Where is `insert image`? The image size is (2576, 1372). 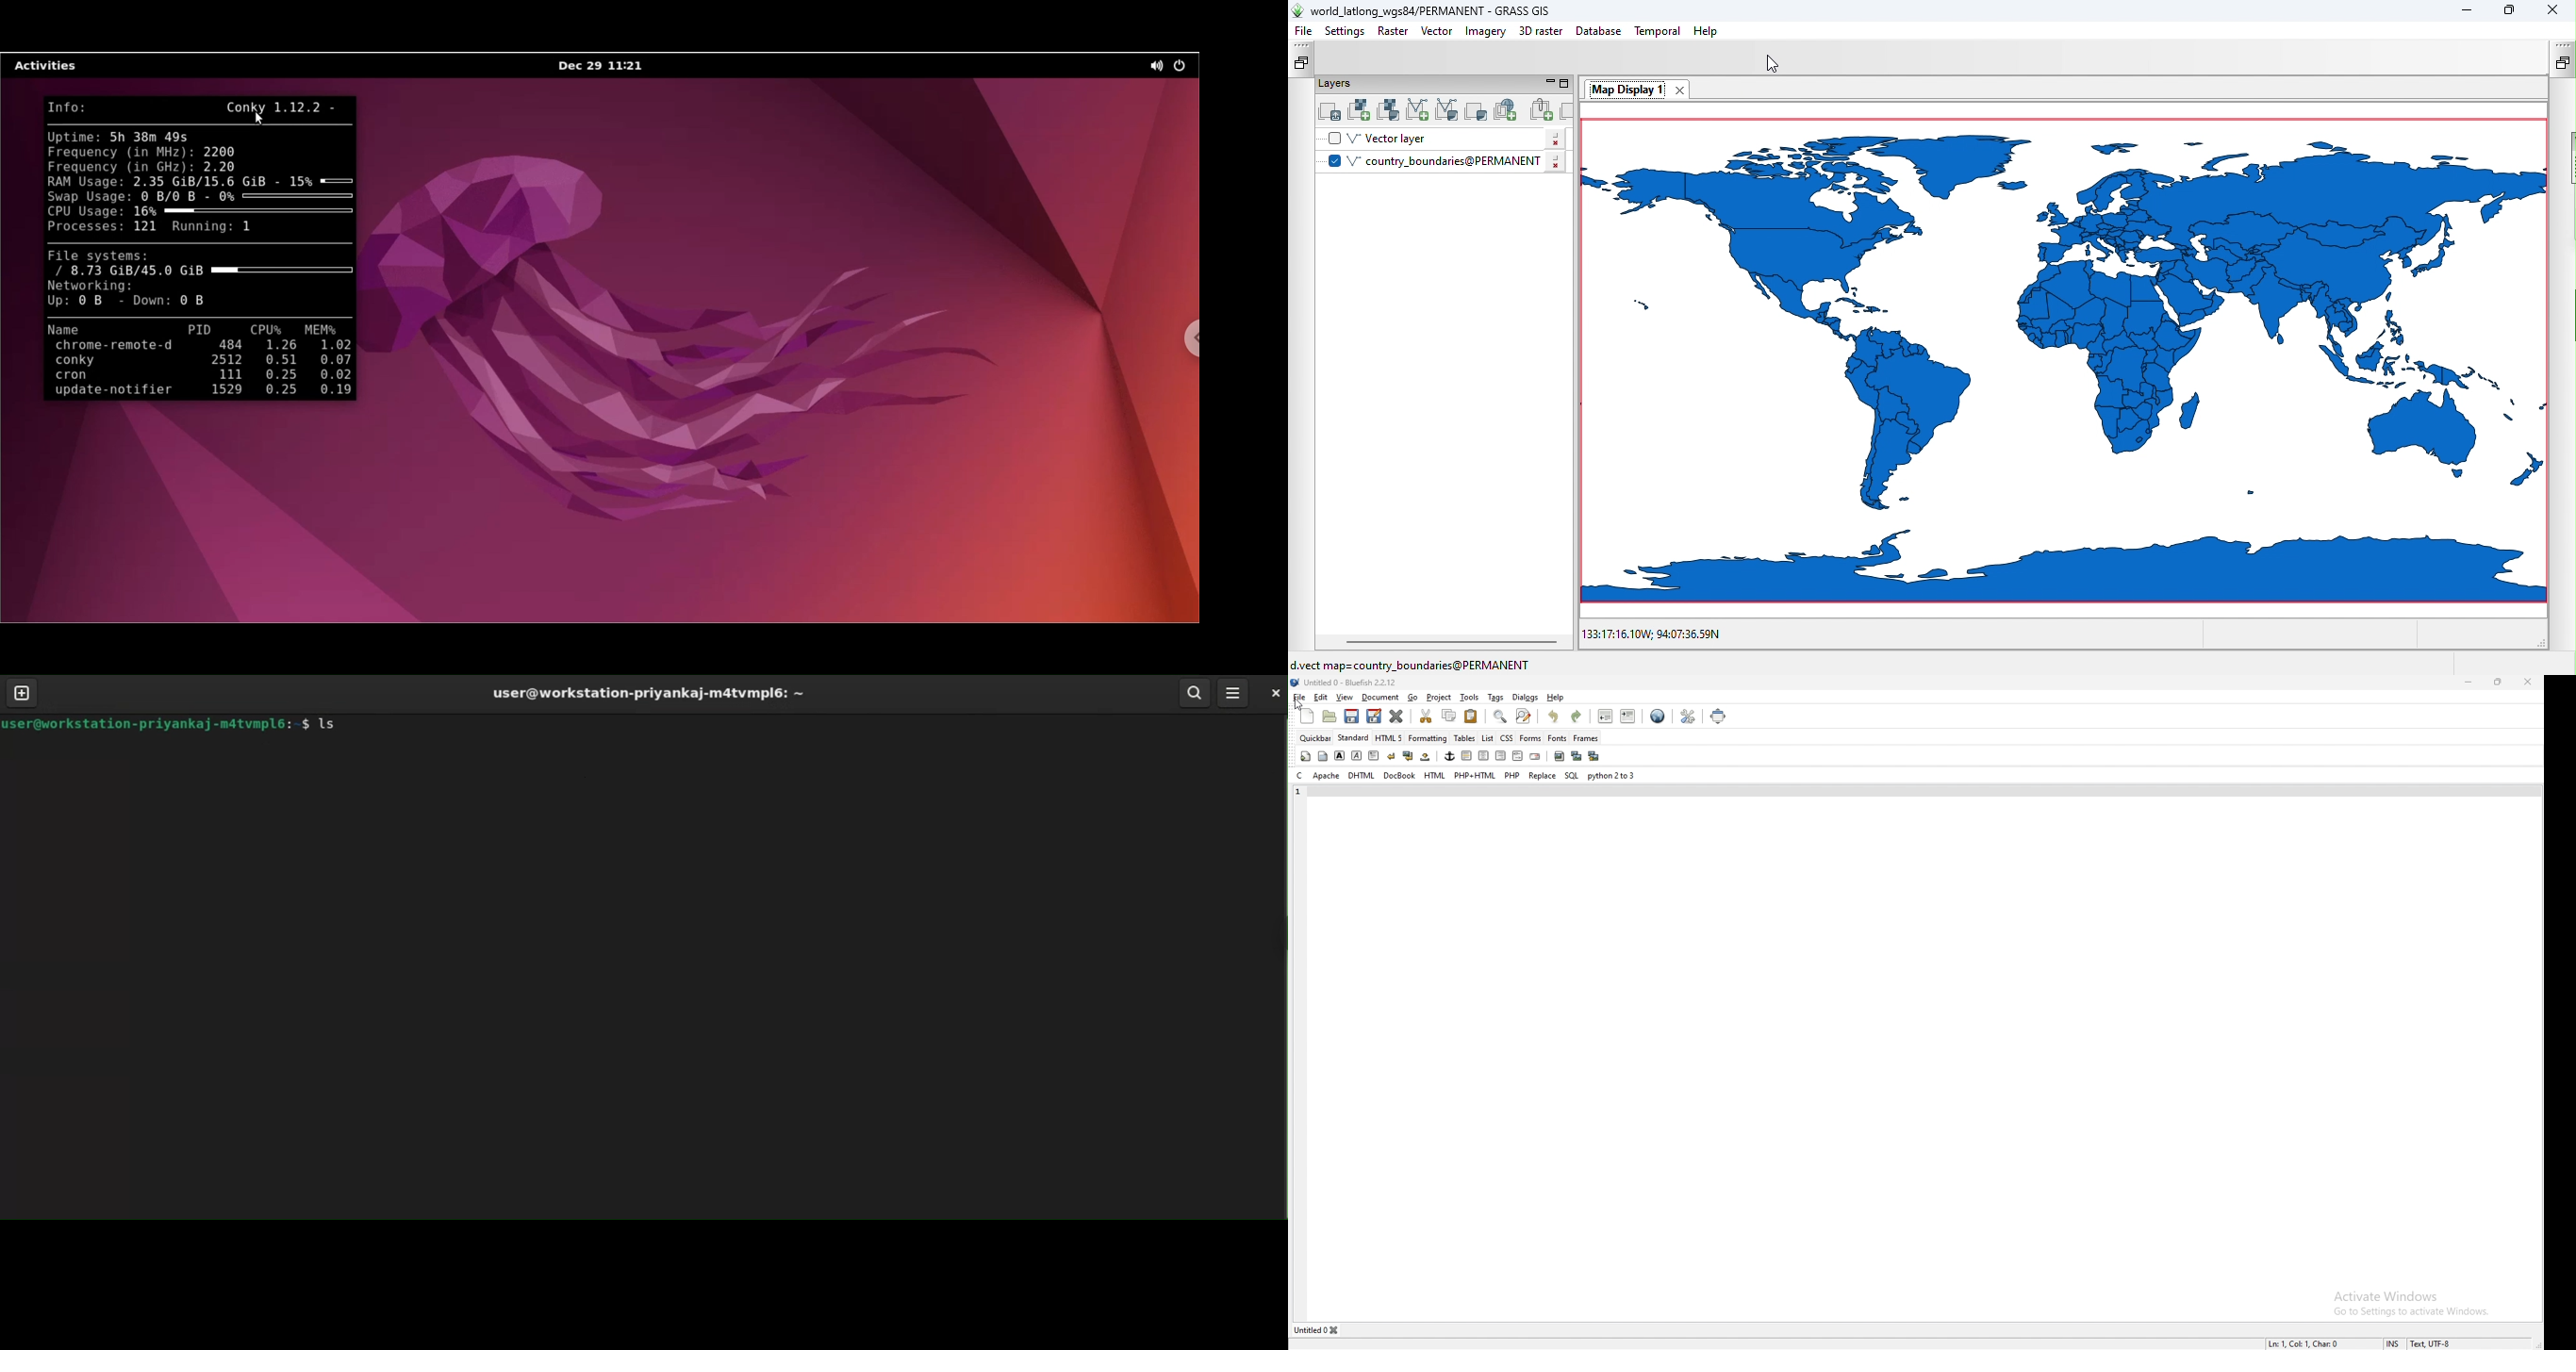 insert image is located at coordinates (1559, 756).